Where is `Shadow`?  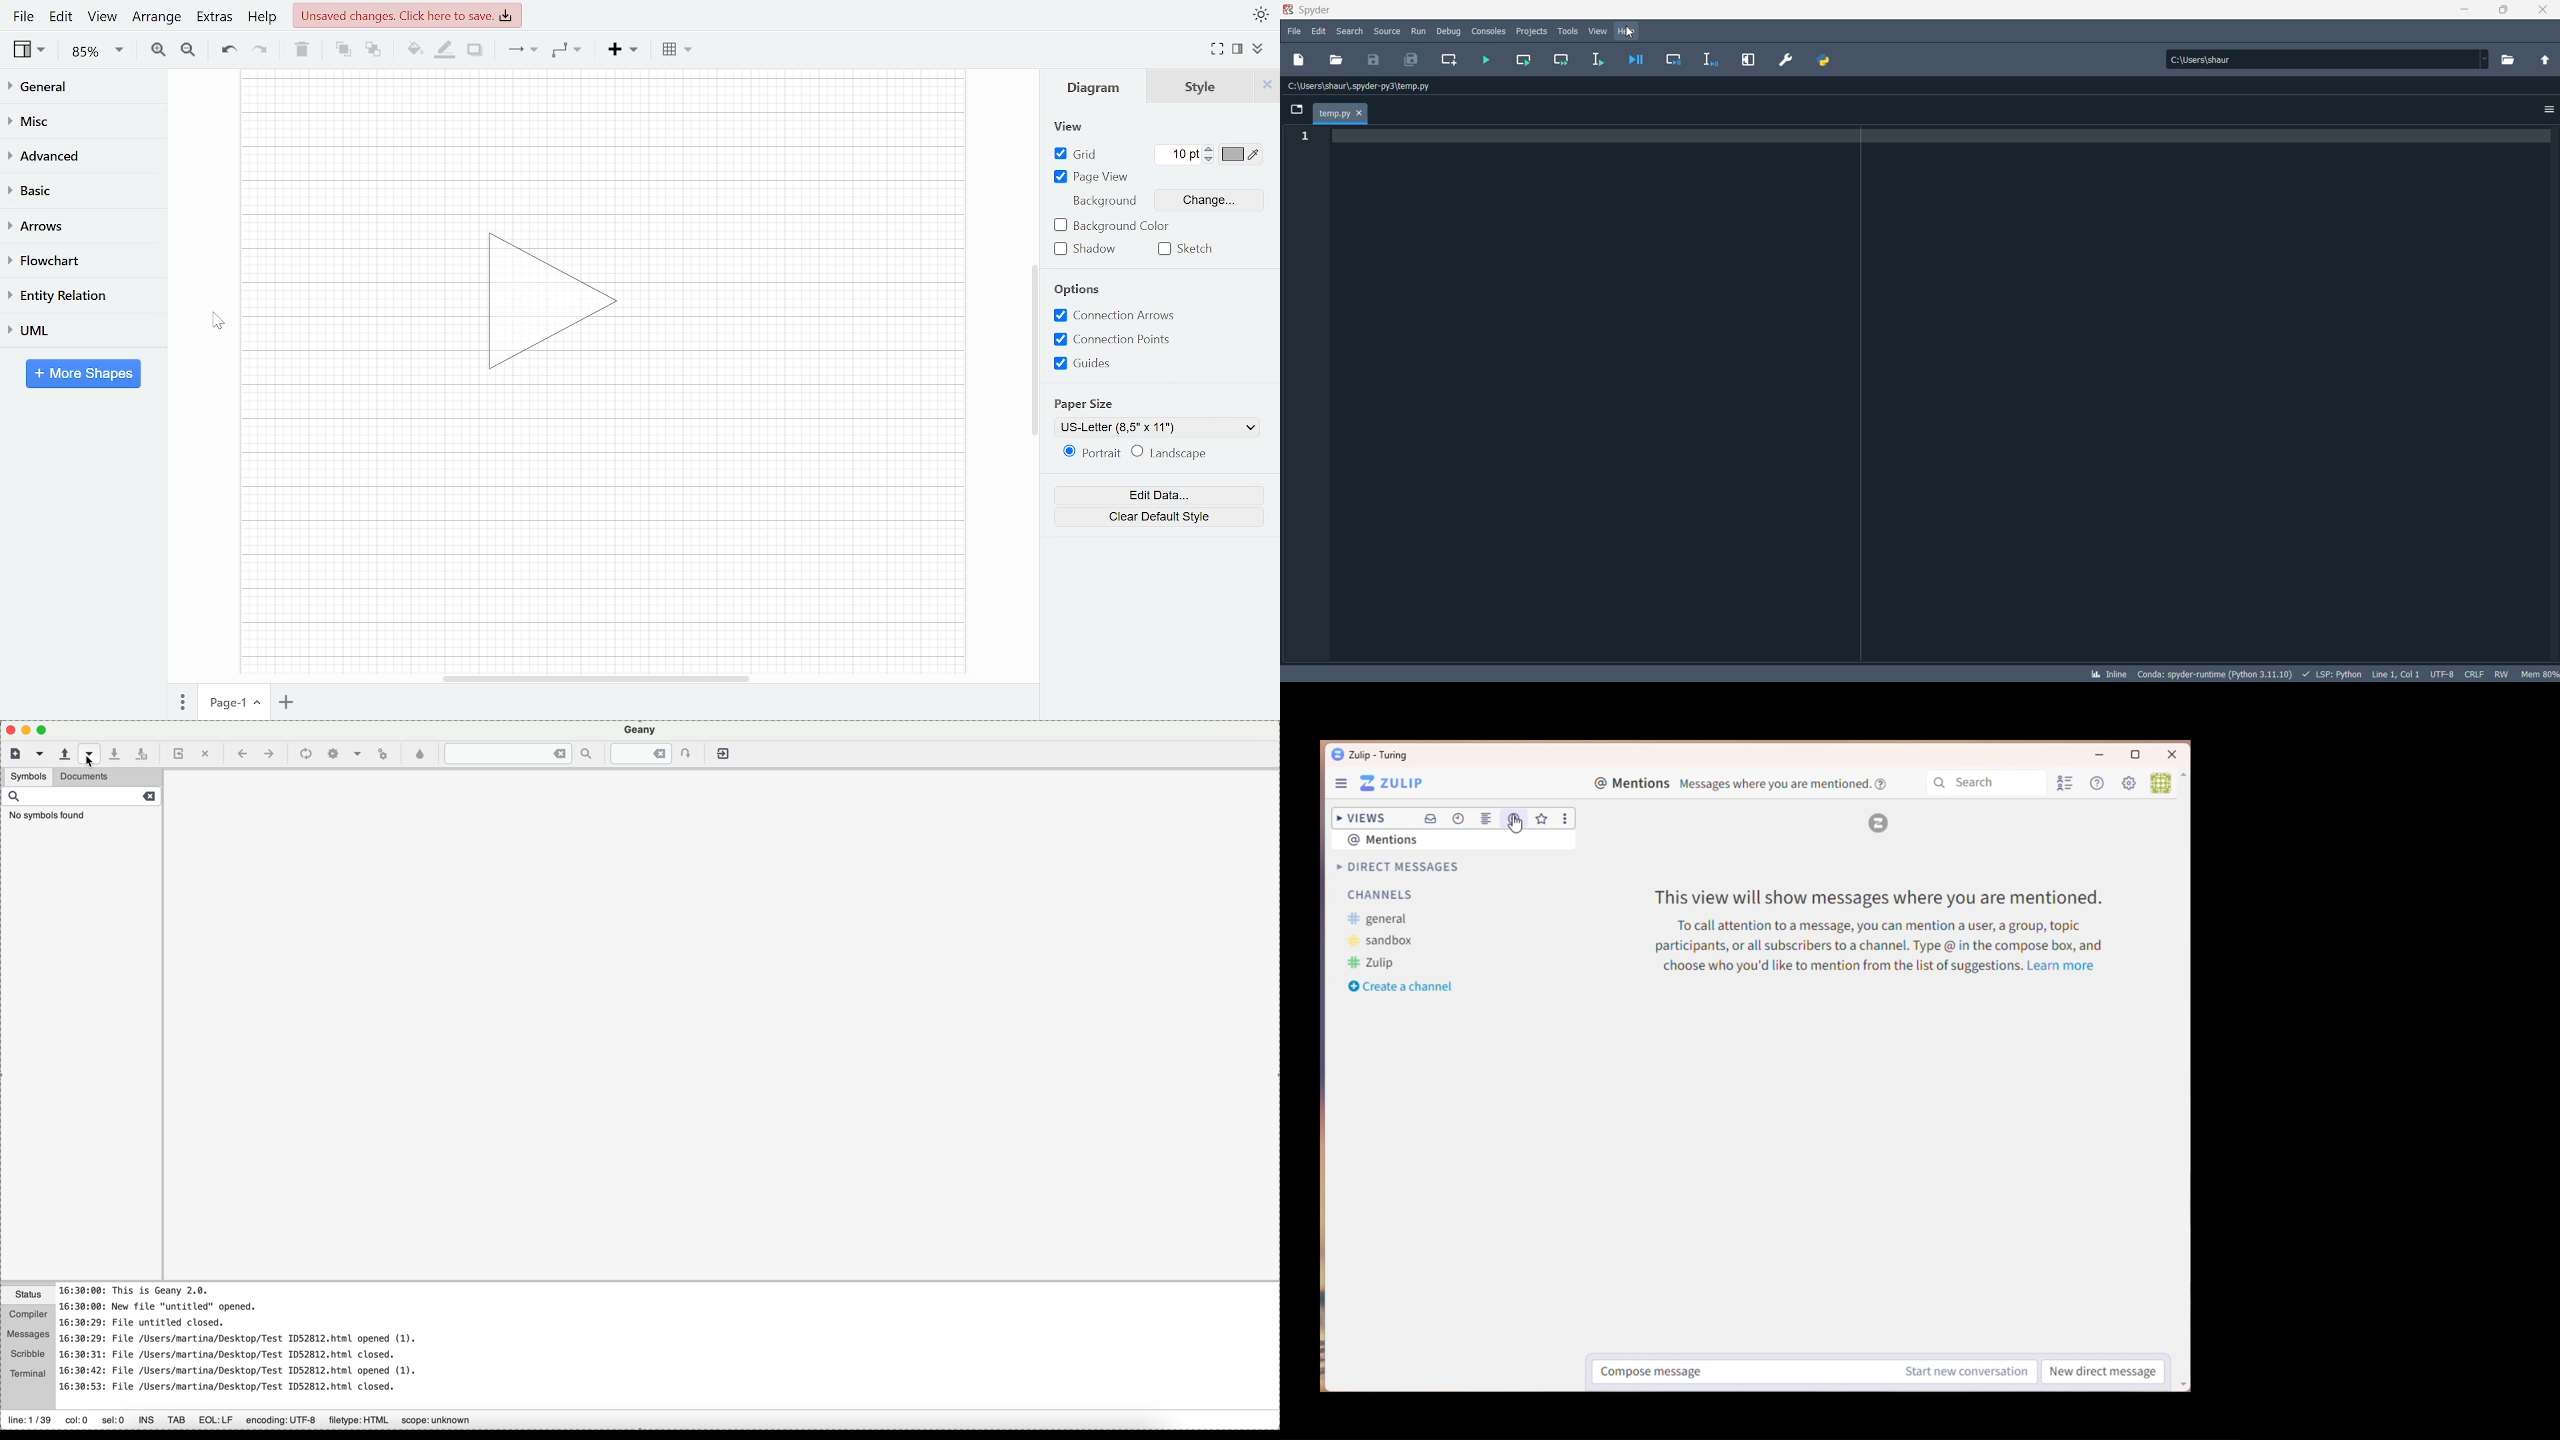
Shadow is located at coordinates (475, 50).